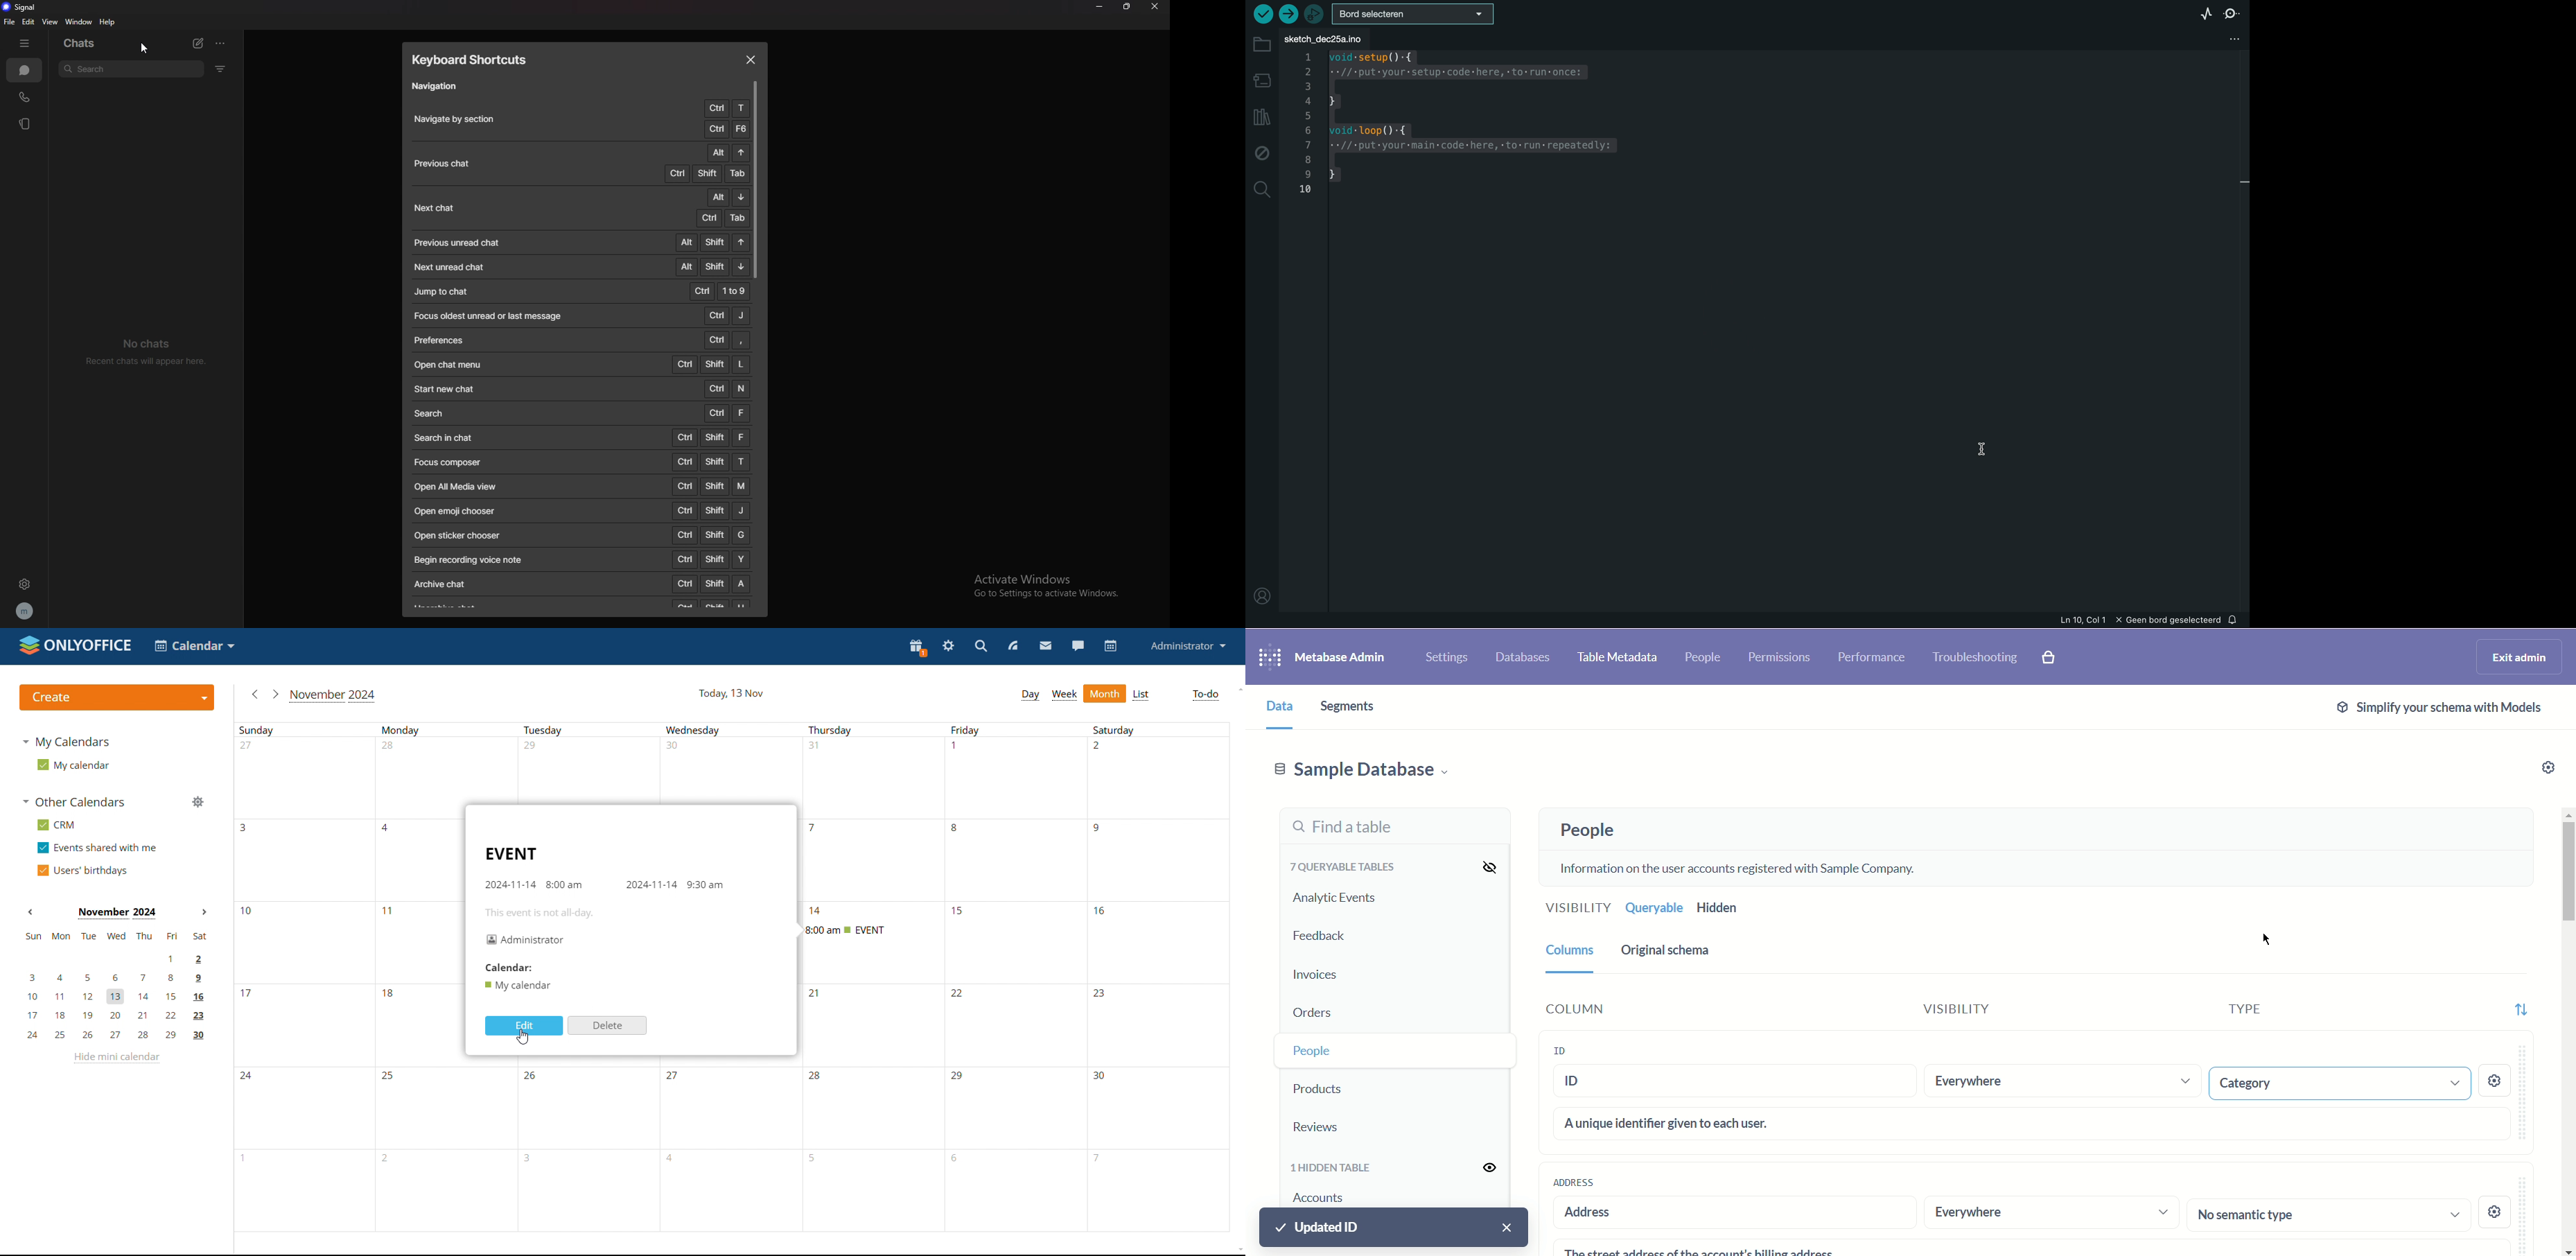 This screenshot has height=1260, width=2576. Describe the element at coordinates (711, 241) in the screenshot. I see `ALT + SHIFT + UP` at that location.